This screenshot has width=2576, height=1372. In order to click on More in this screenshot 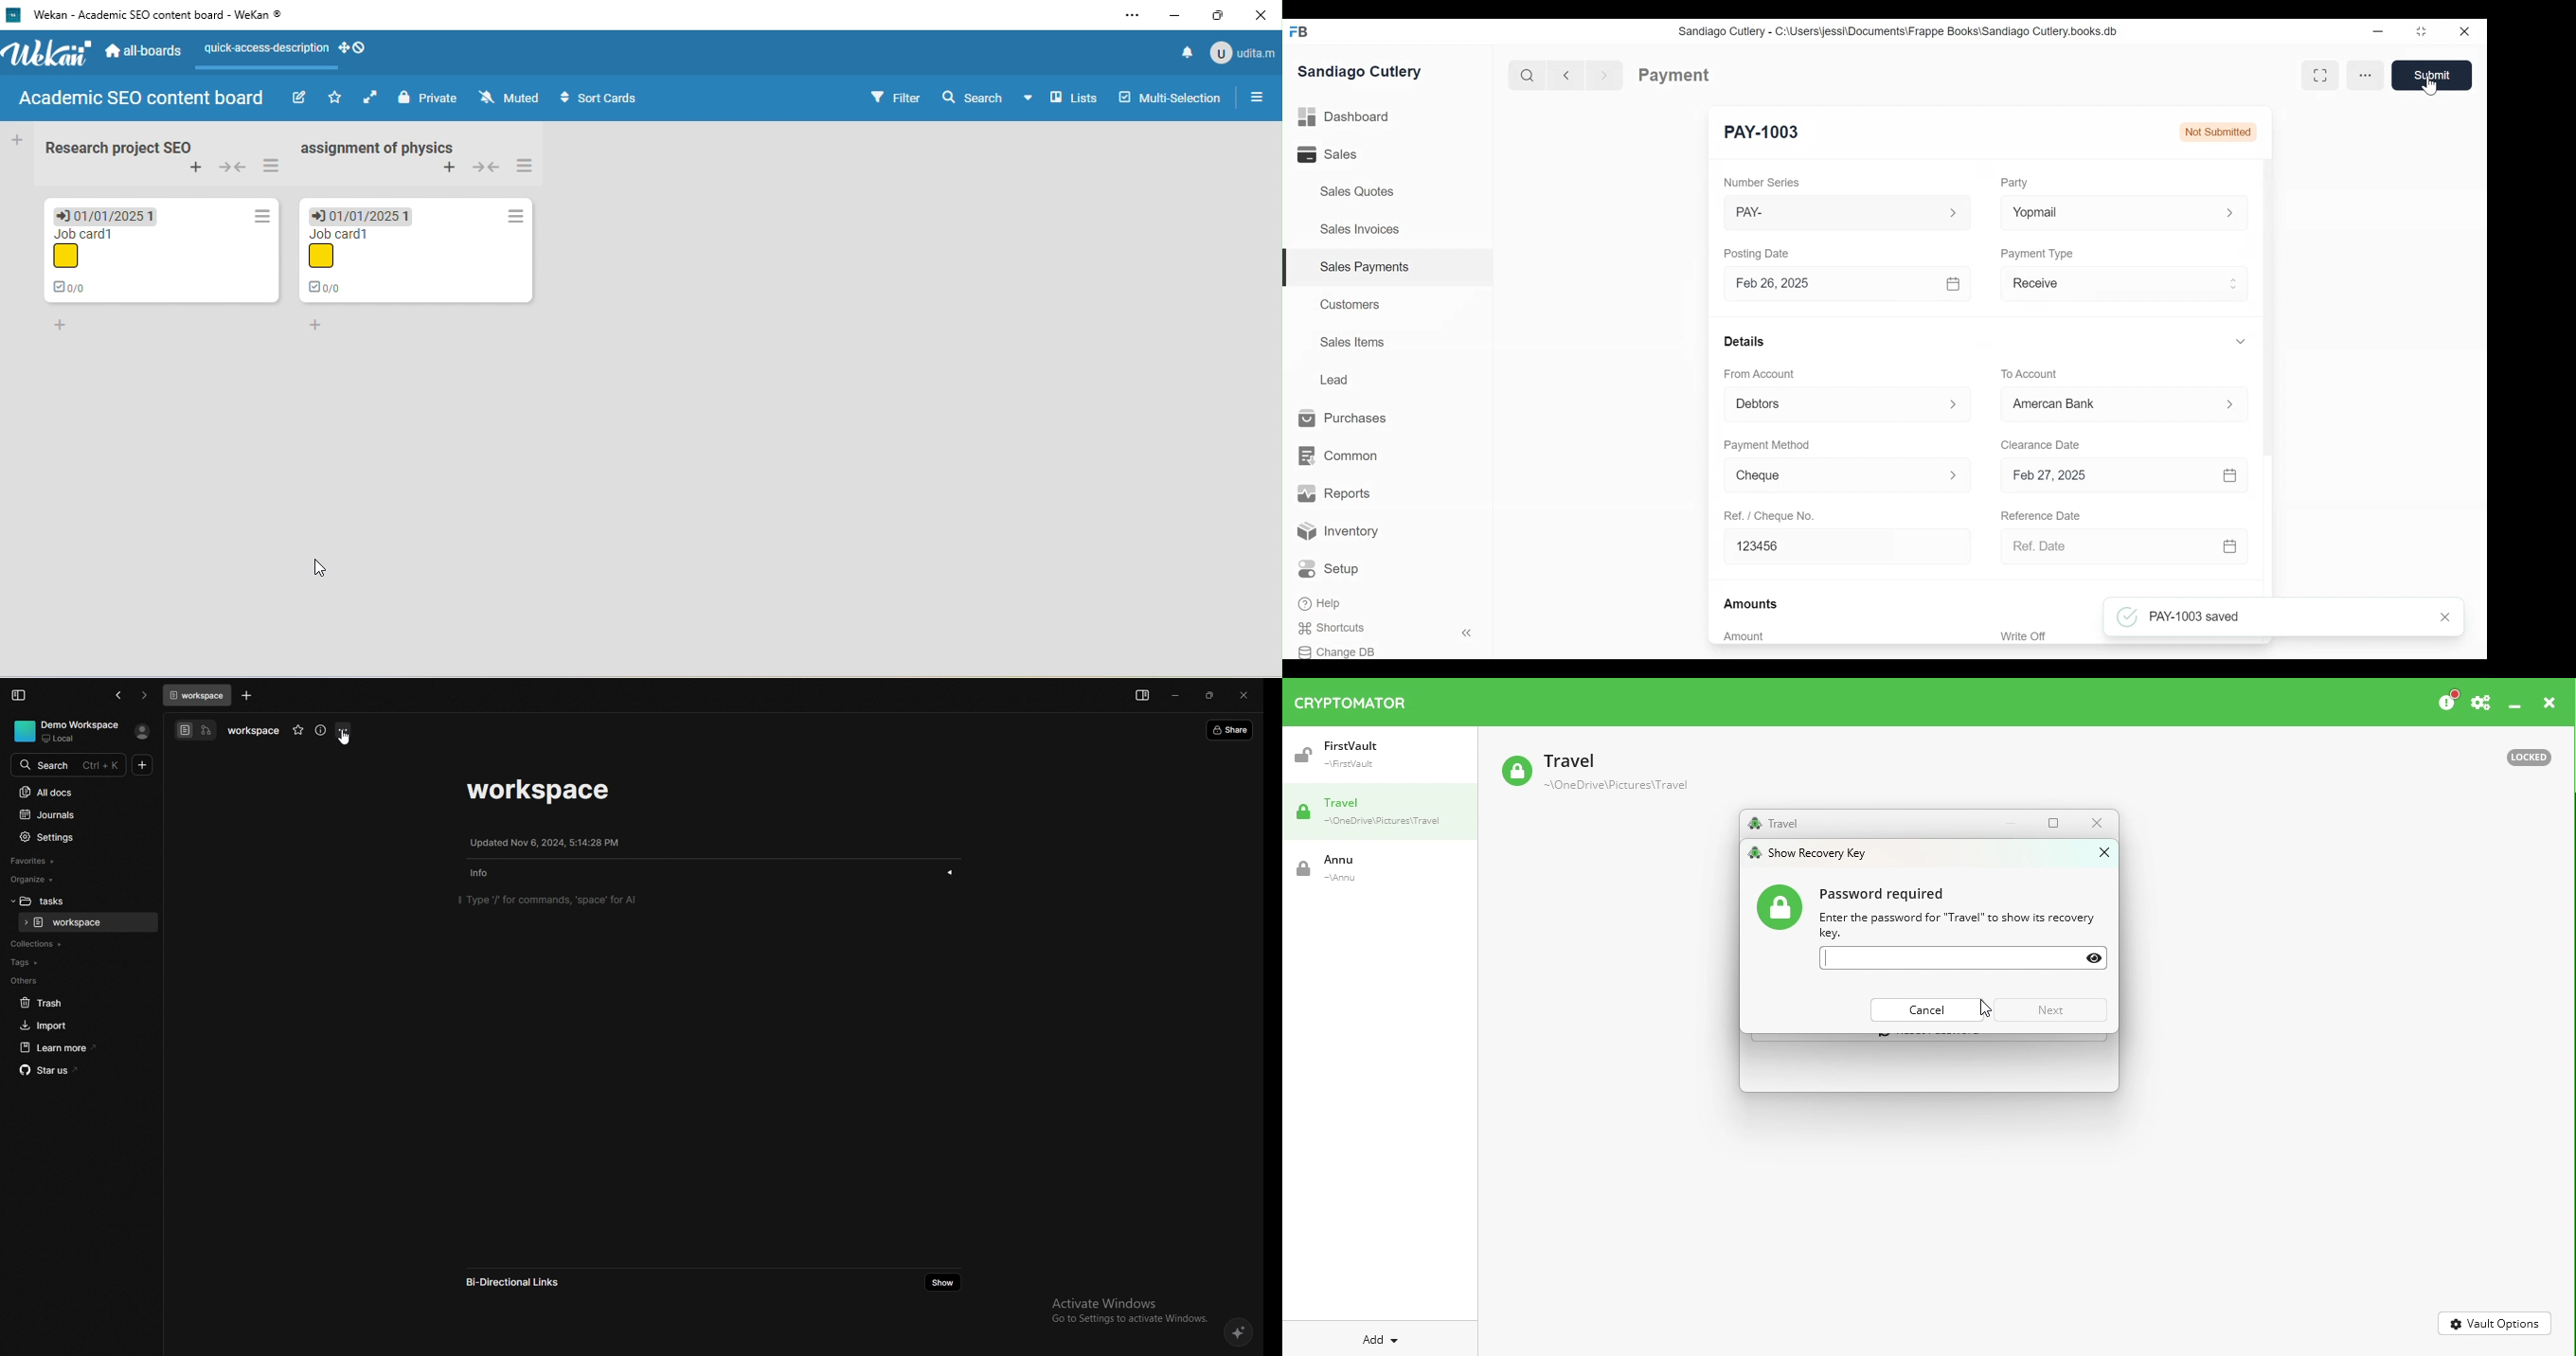, I will do `click(2367, 75)`.